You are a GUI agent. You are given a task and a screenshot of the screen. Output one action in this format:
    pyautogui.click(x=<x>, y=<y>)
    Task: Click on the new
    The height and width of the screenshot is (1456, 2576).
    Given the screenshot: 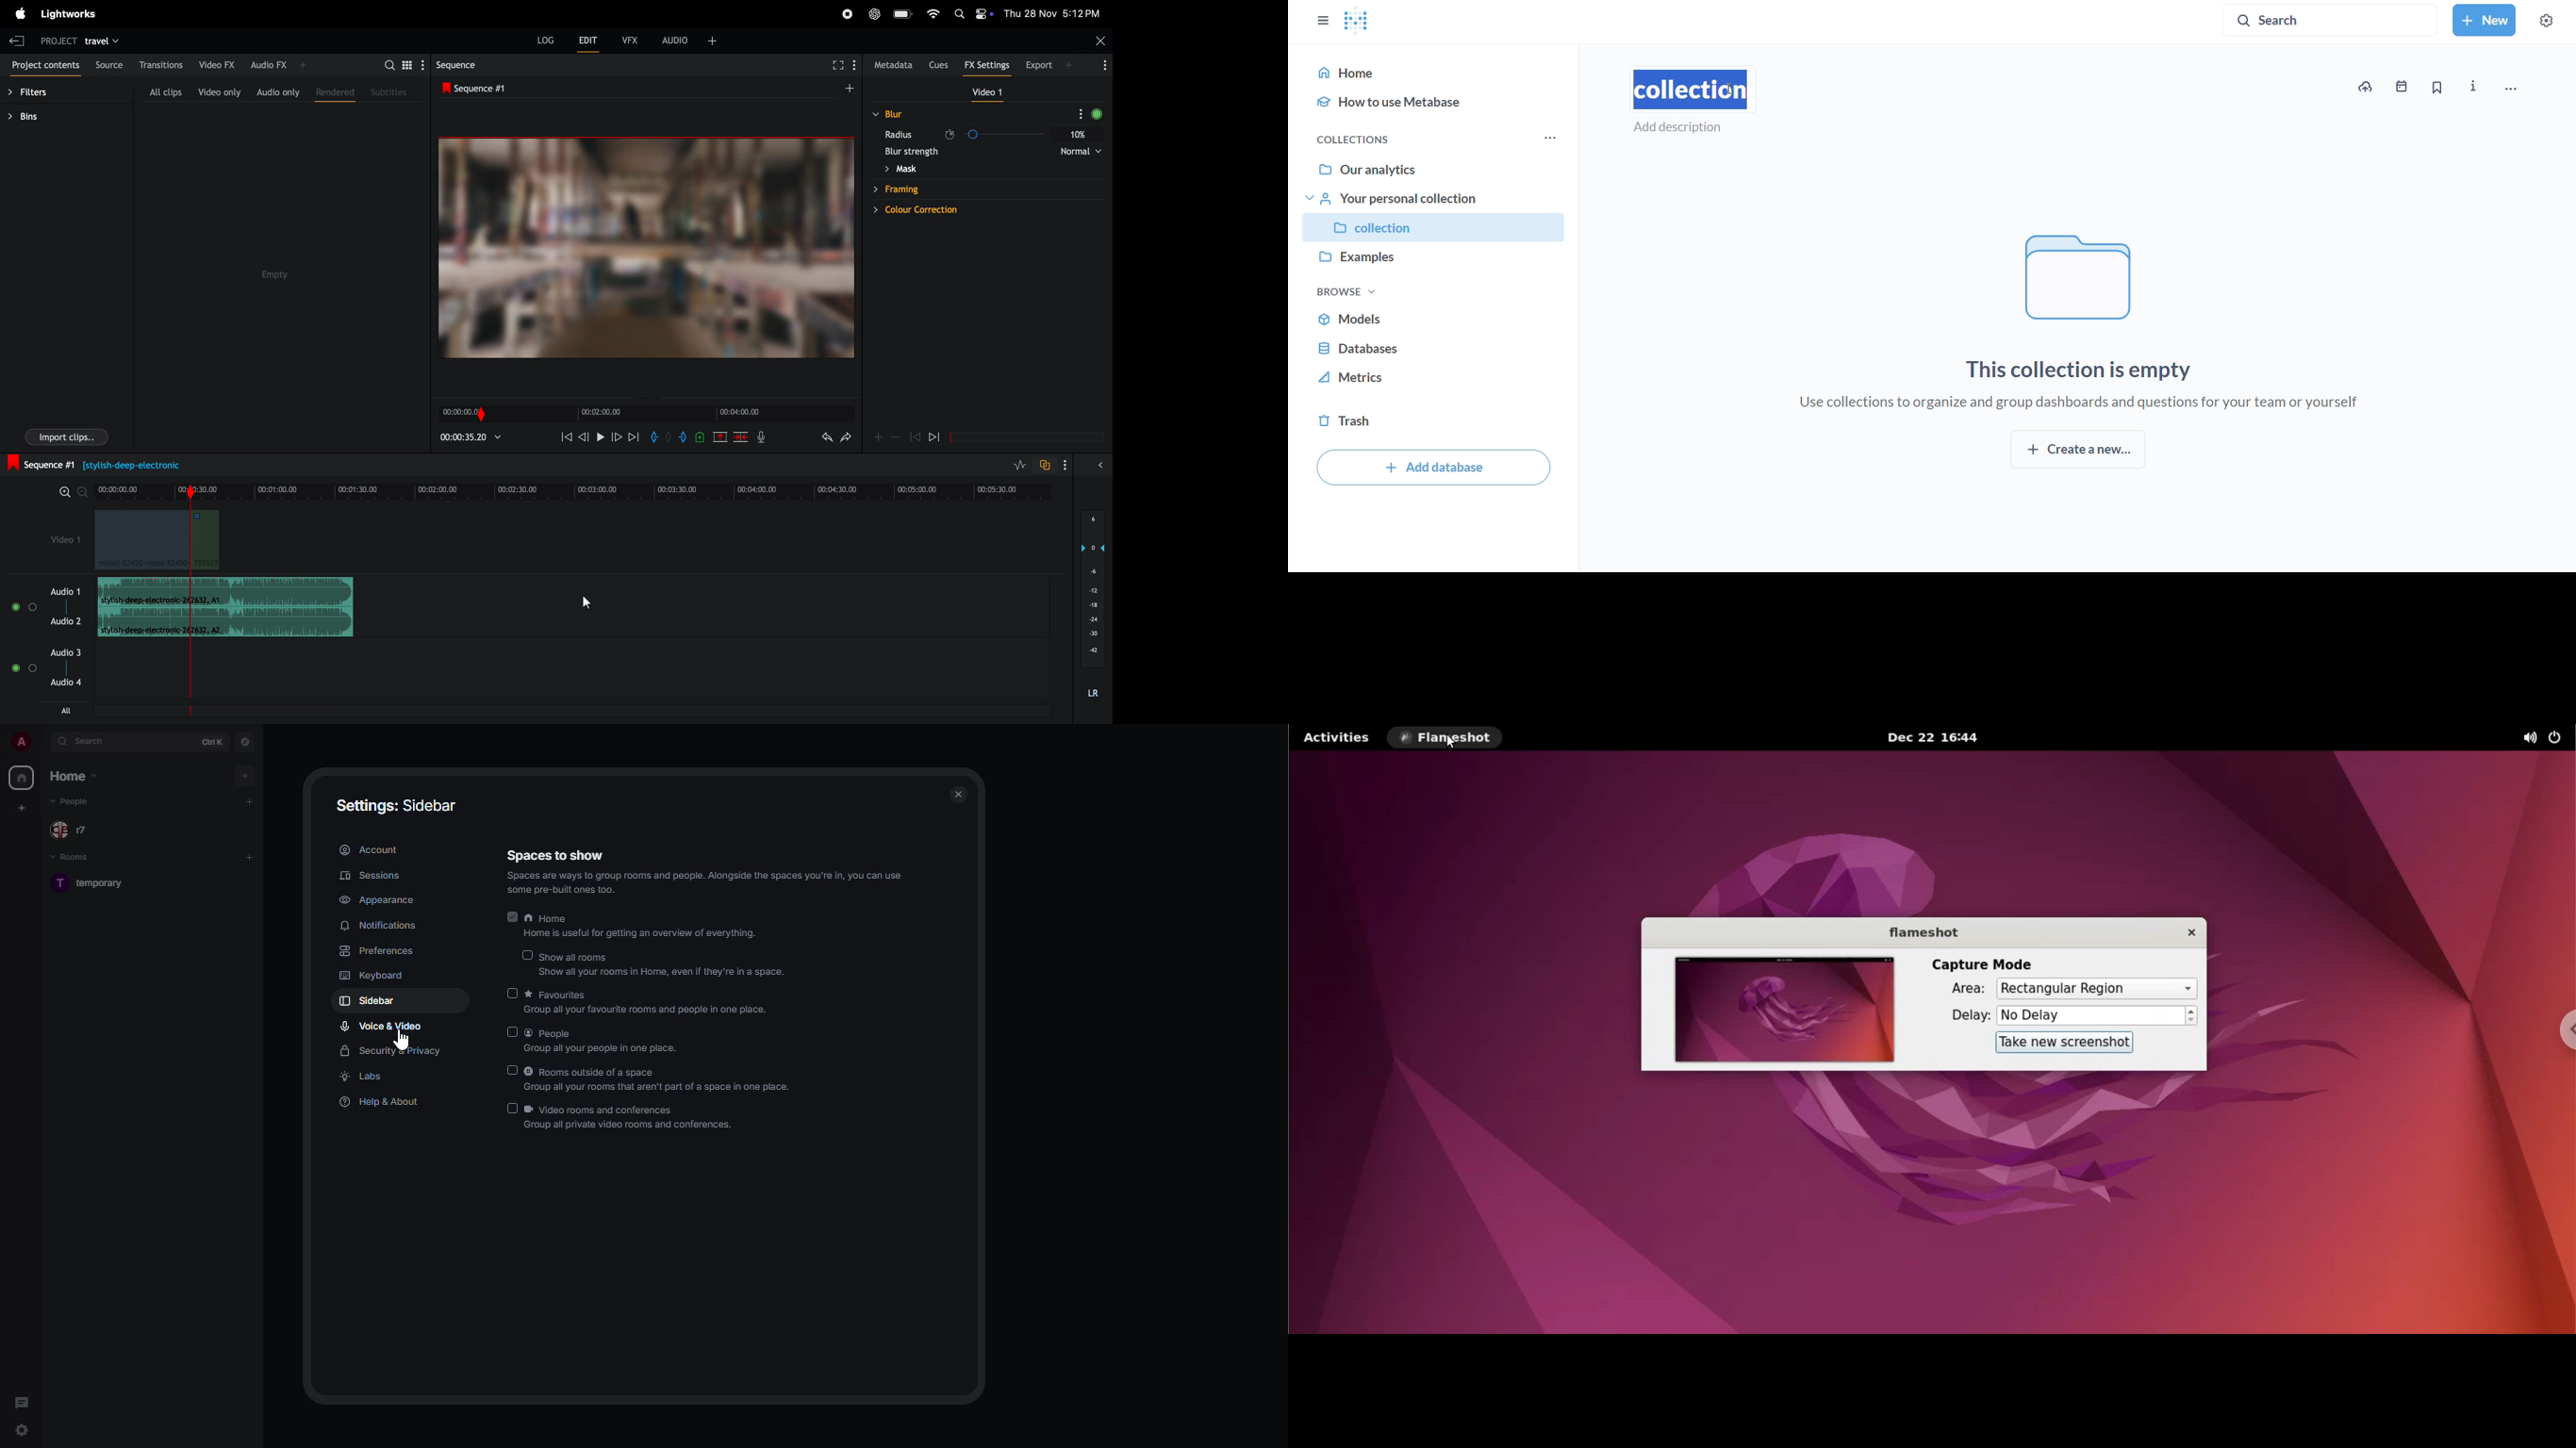 What is the action you would take?
    pyautogui.click(x=2484, y=20)
    